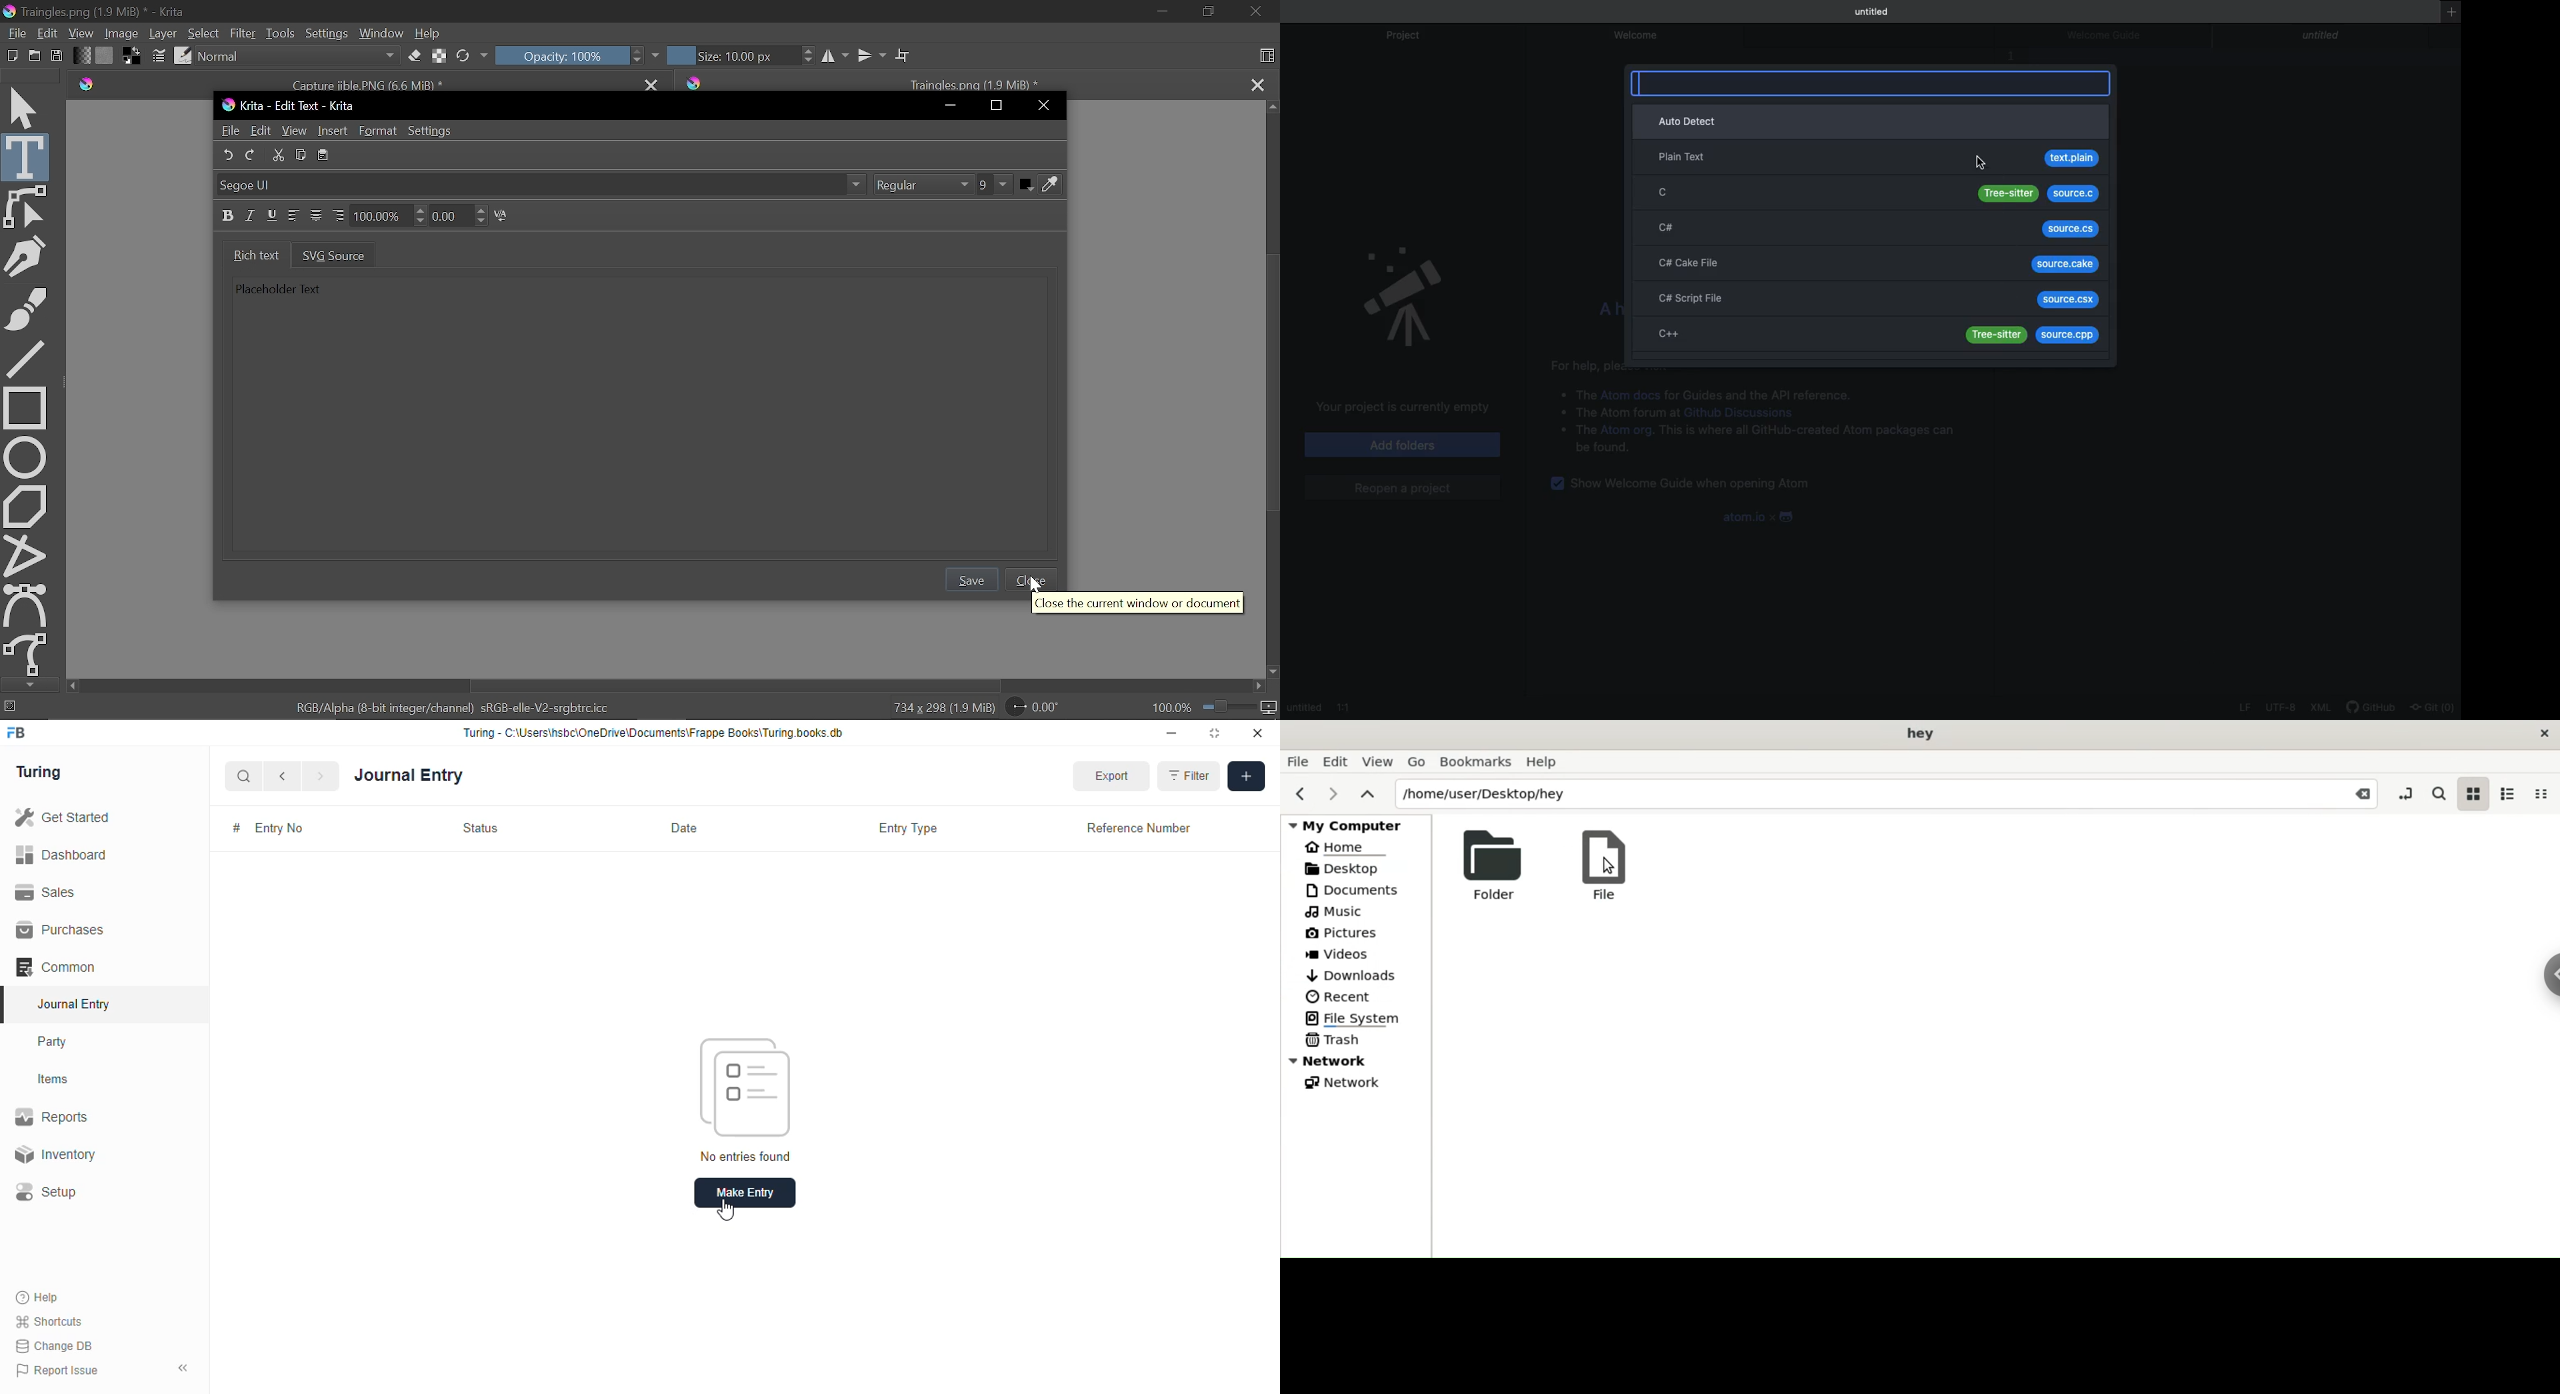 The height and width of the screenshot is (1400, 2576). I want to click on tab, so click(958, 80).